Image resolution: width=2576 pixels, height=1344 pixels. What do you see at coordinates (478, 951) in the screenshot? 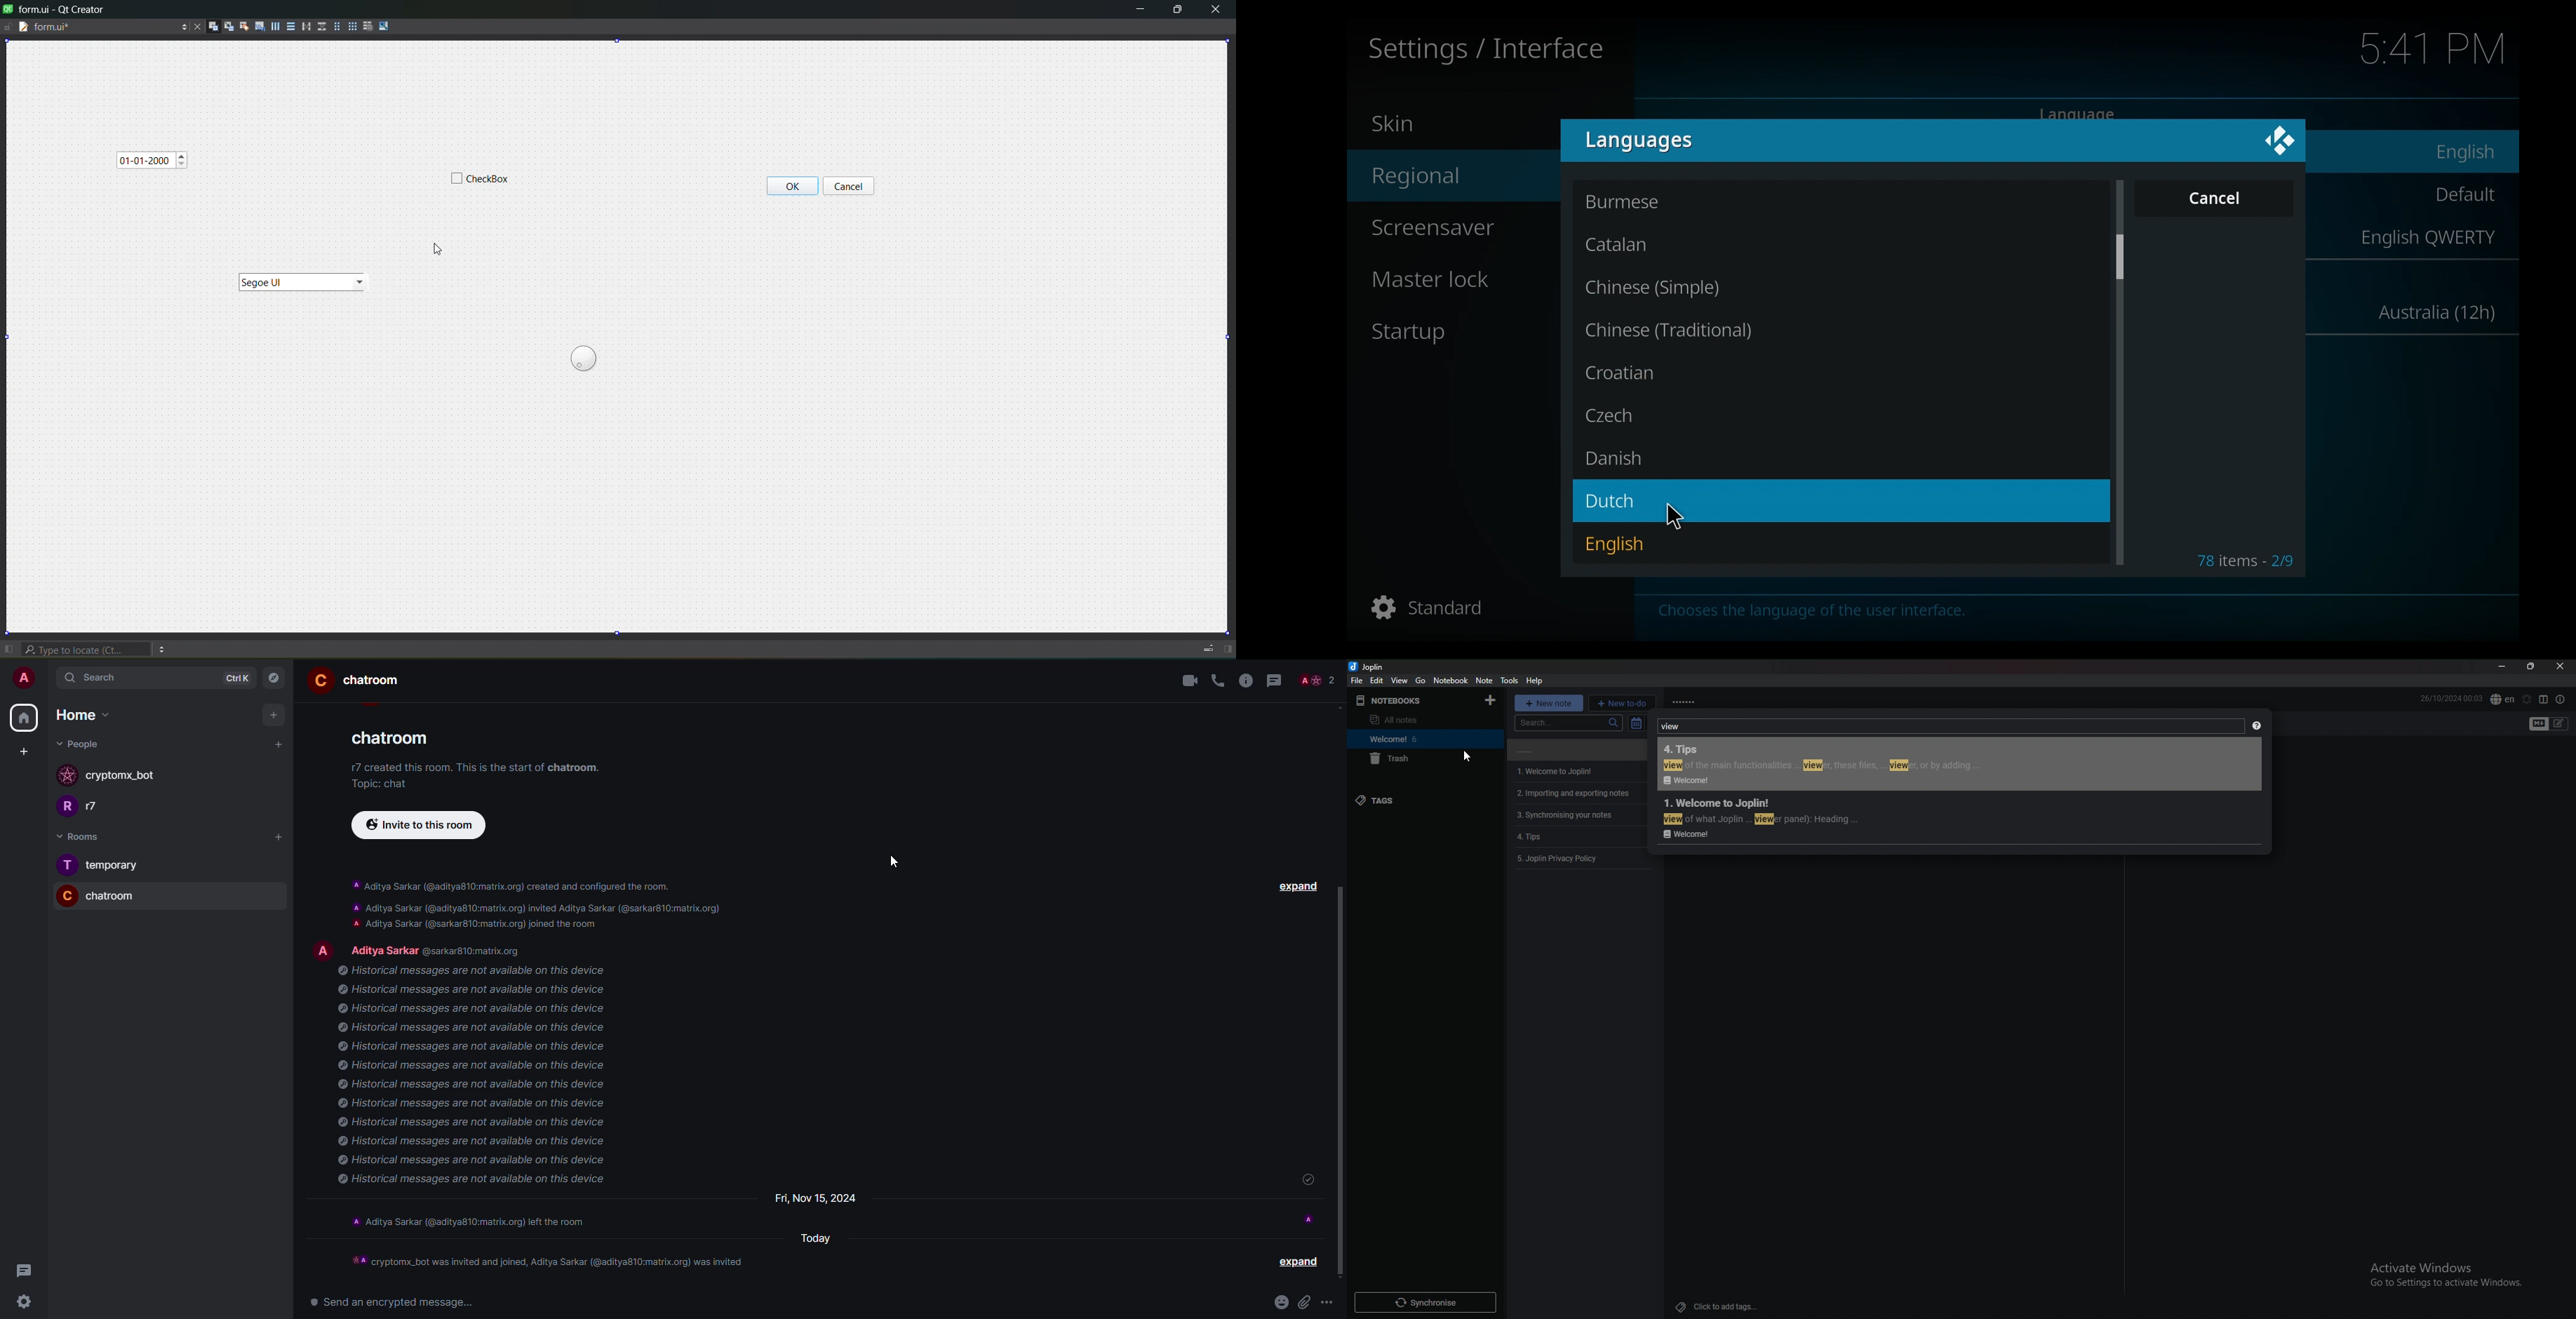
I see `id` at bounding box center [478, 951].